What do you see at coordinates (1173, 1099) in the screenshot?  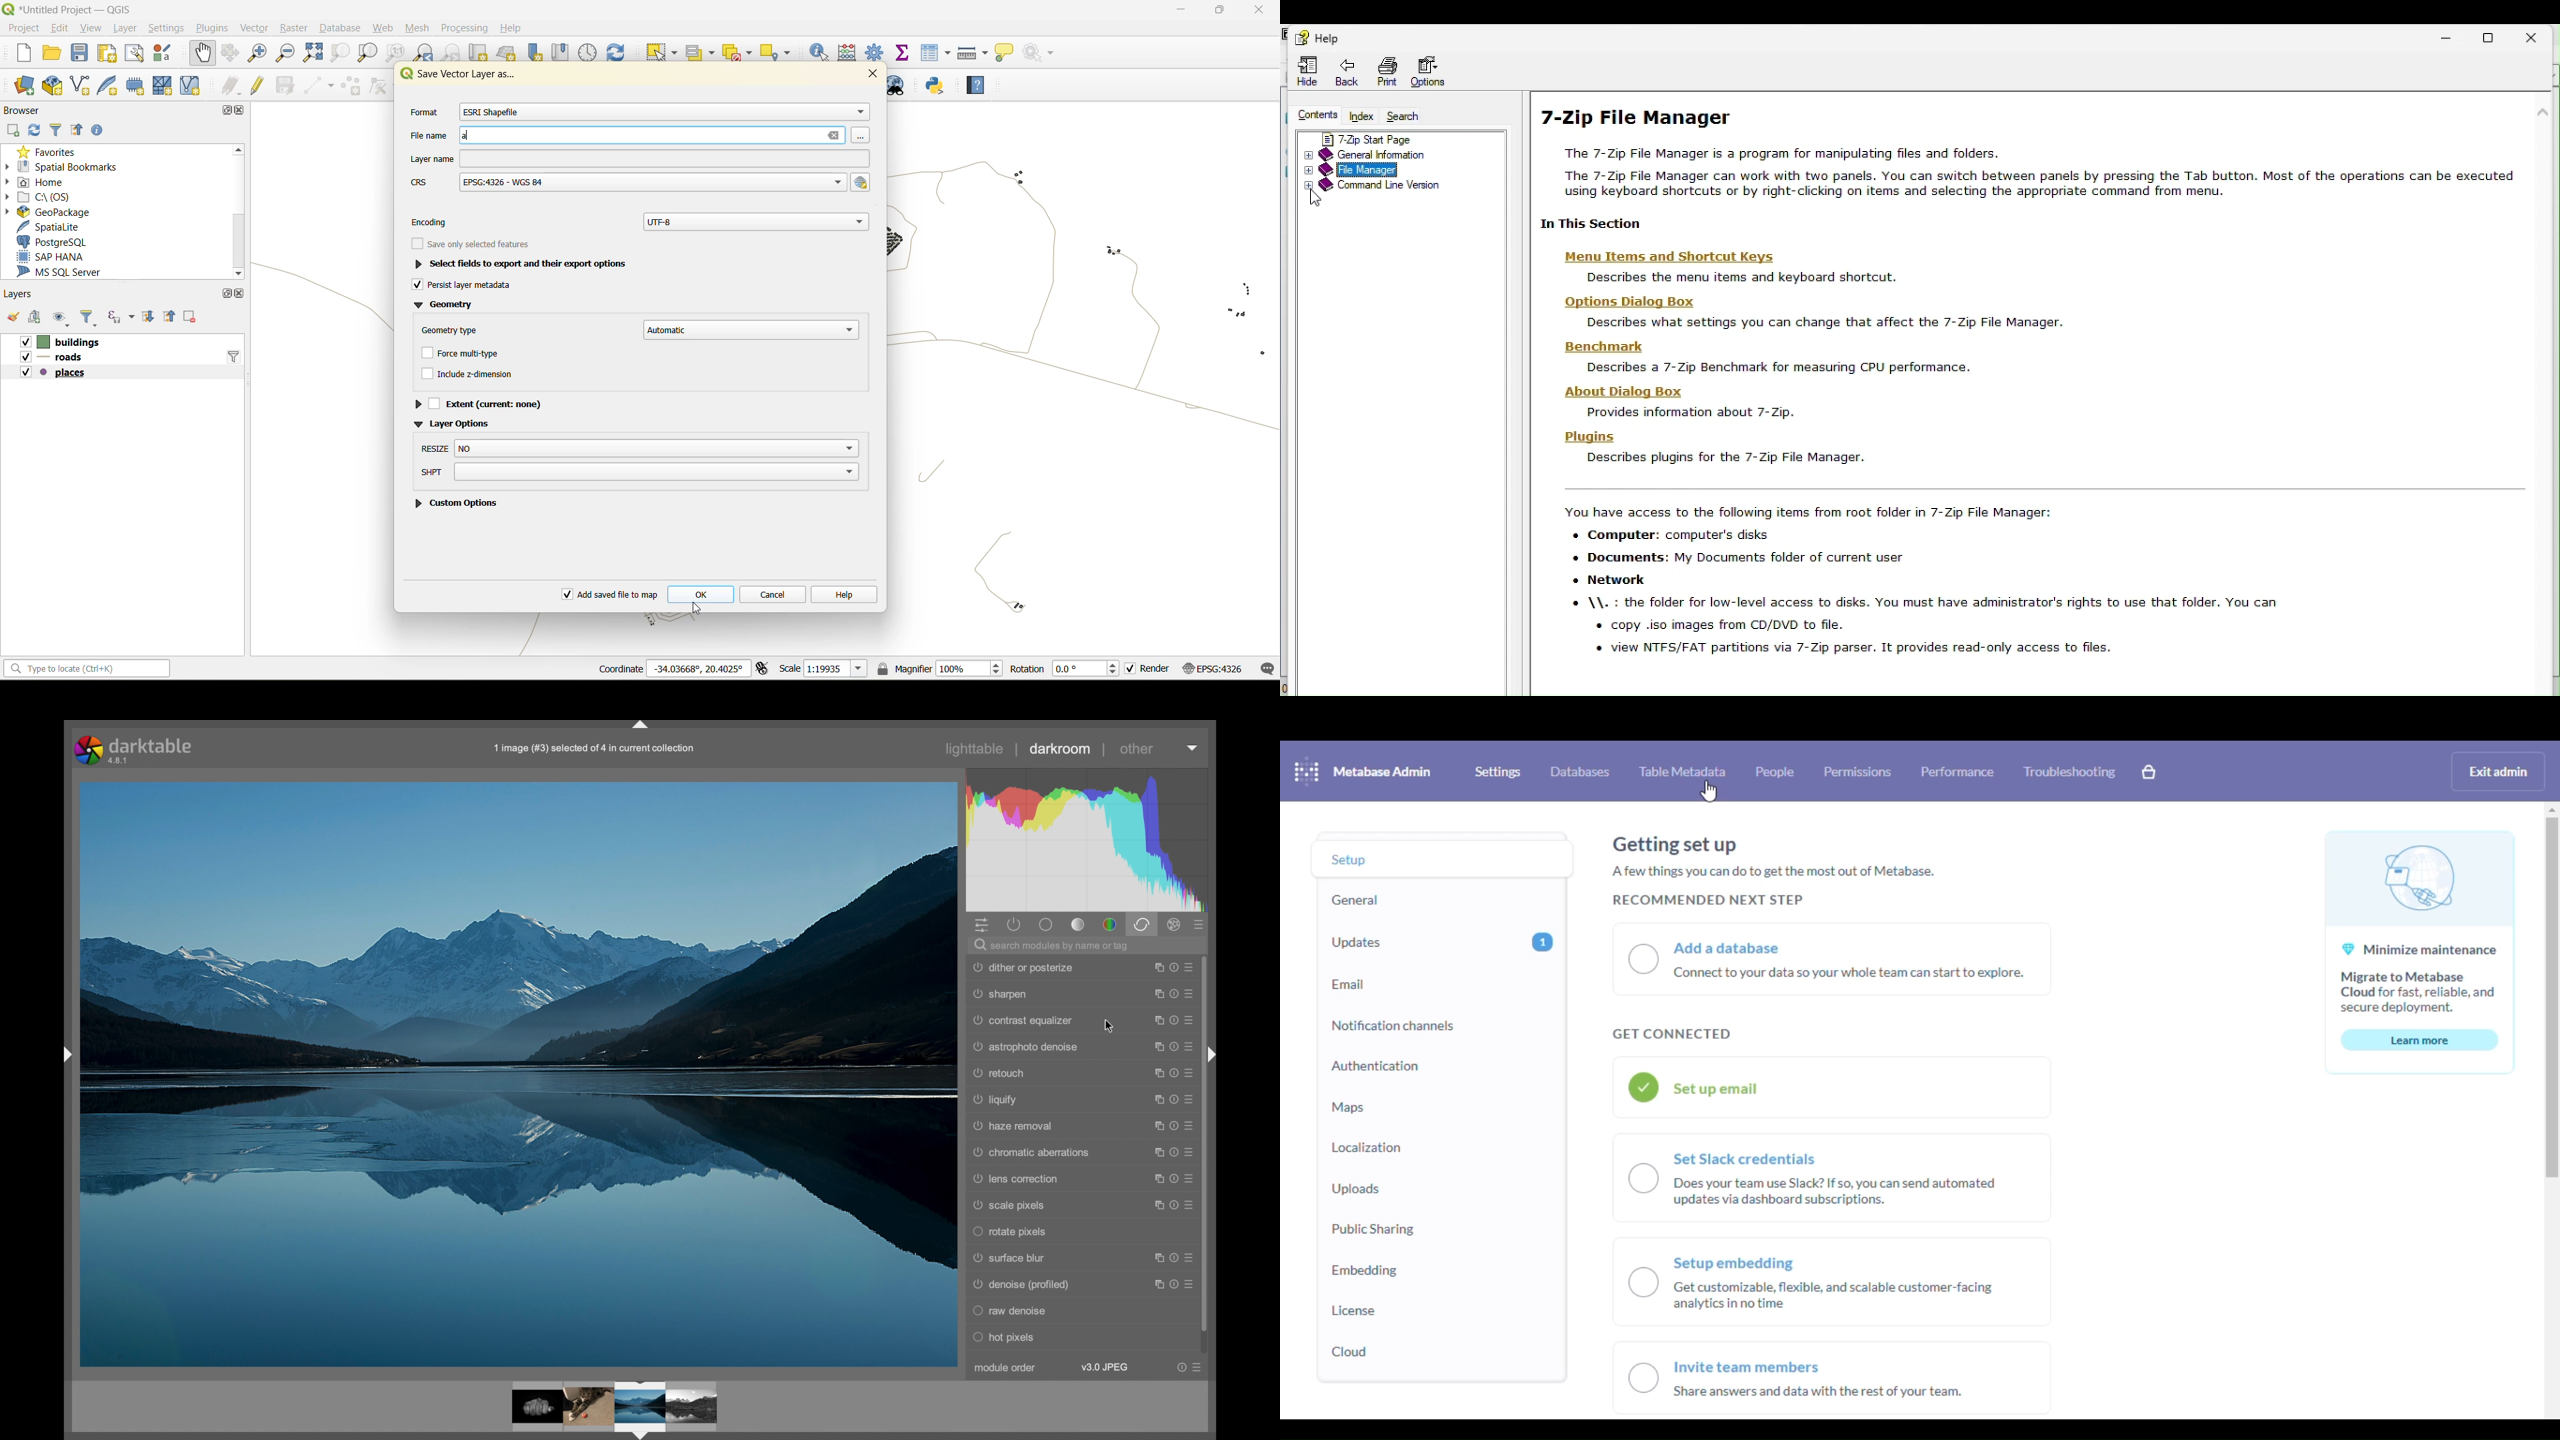 I see `more  options` at bounding box center [1173, 1099].